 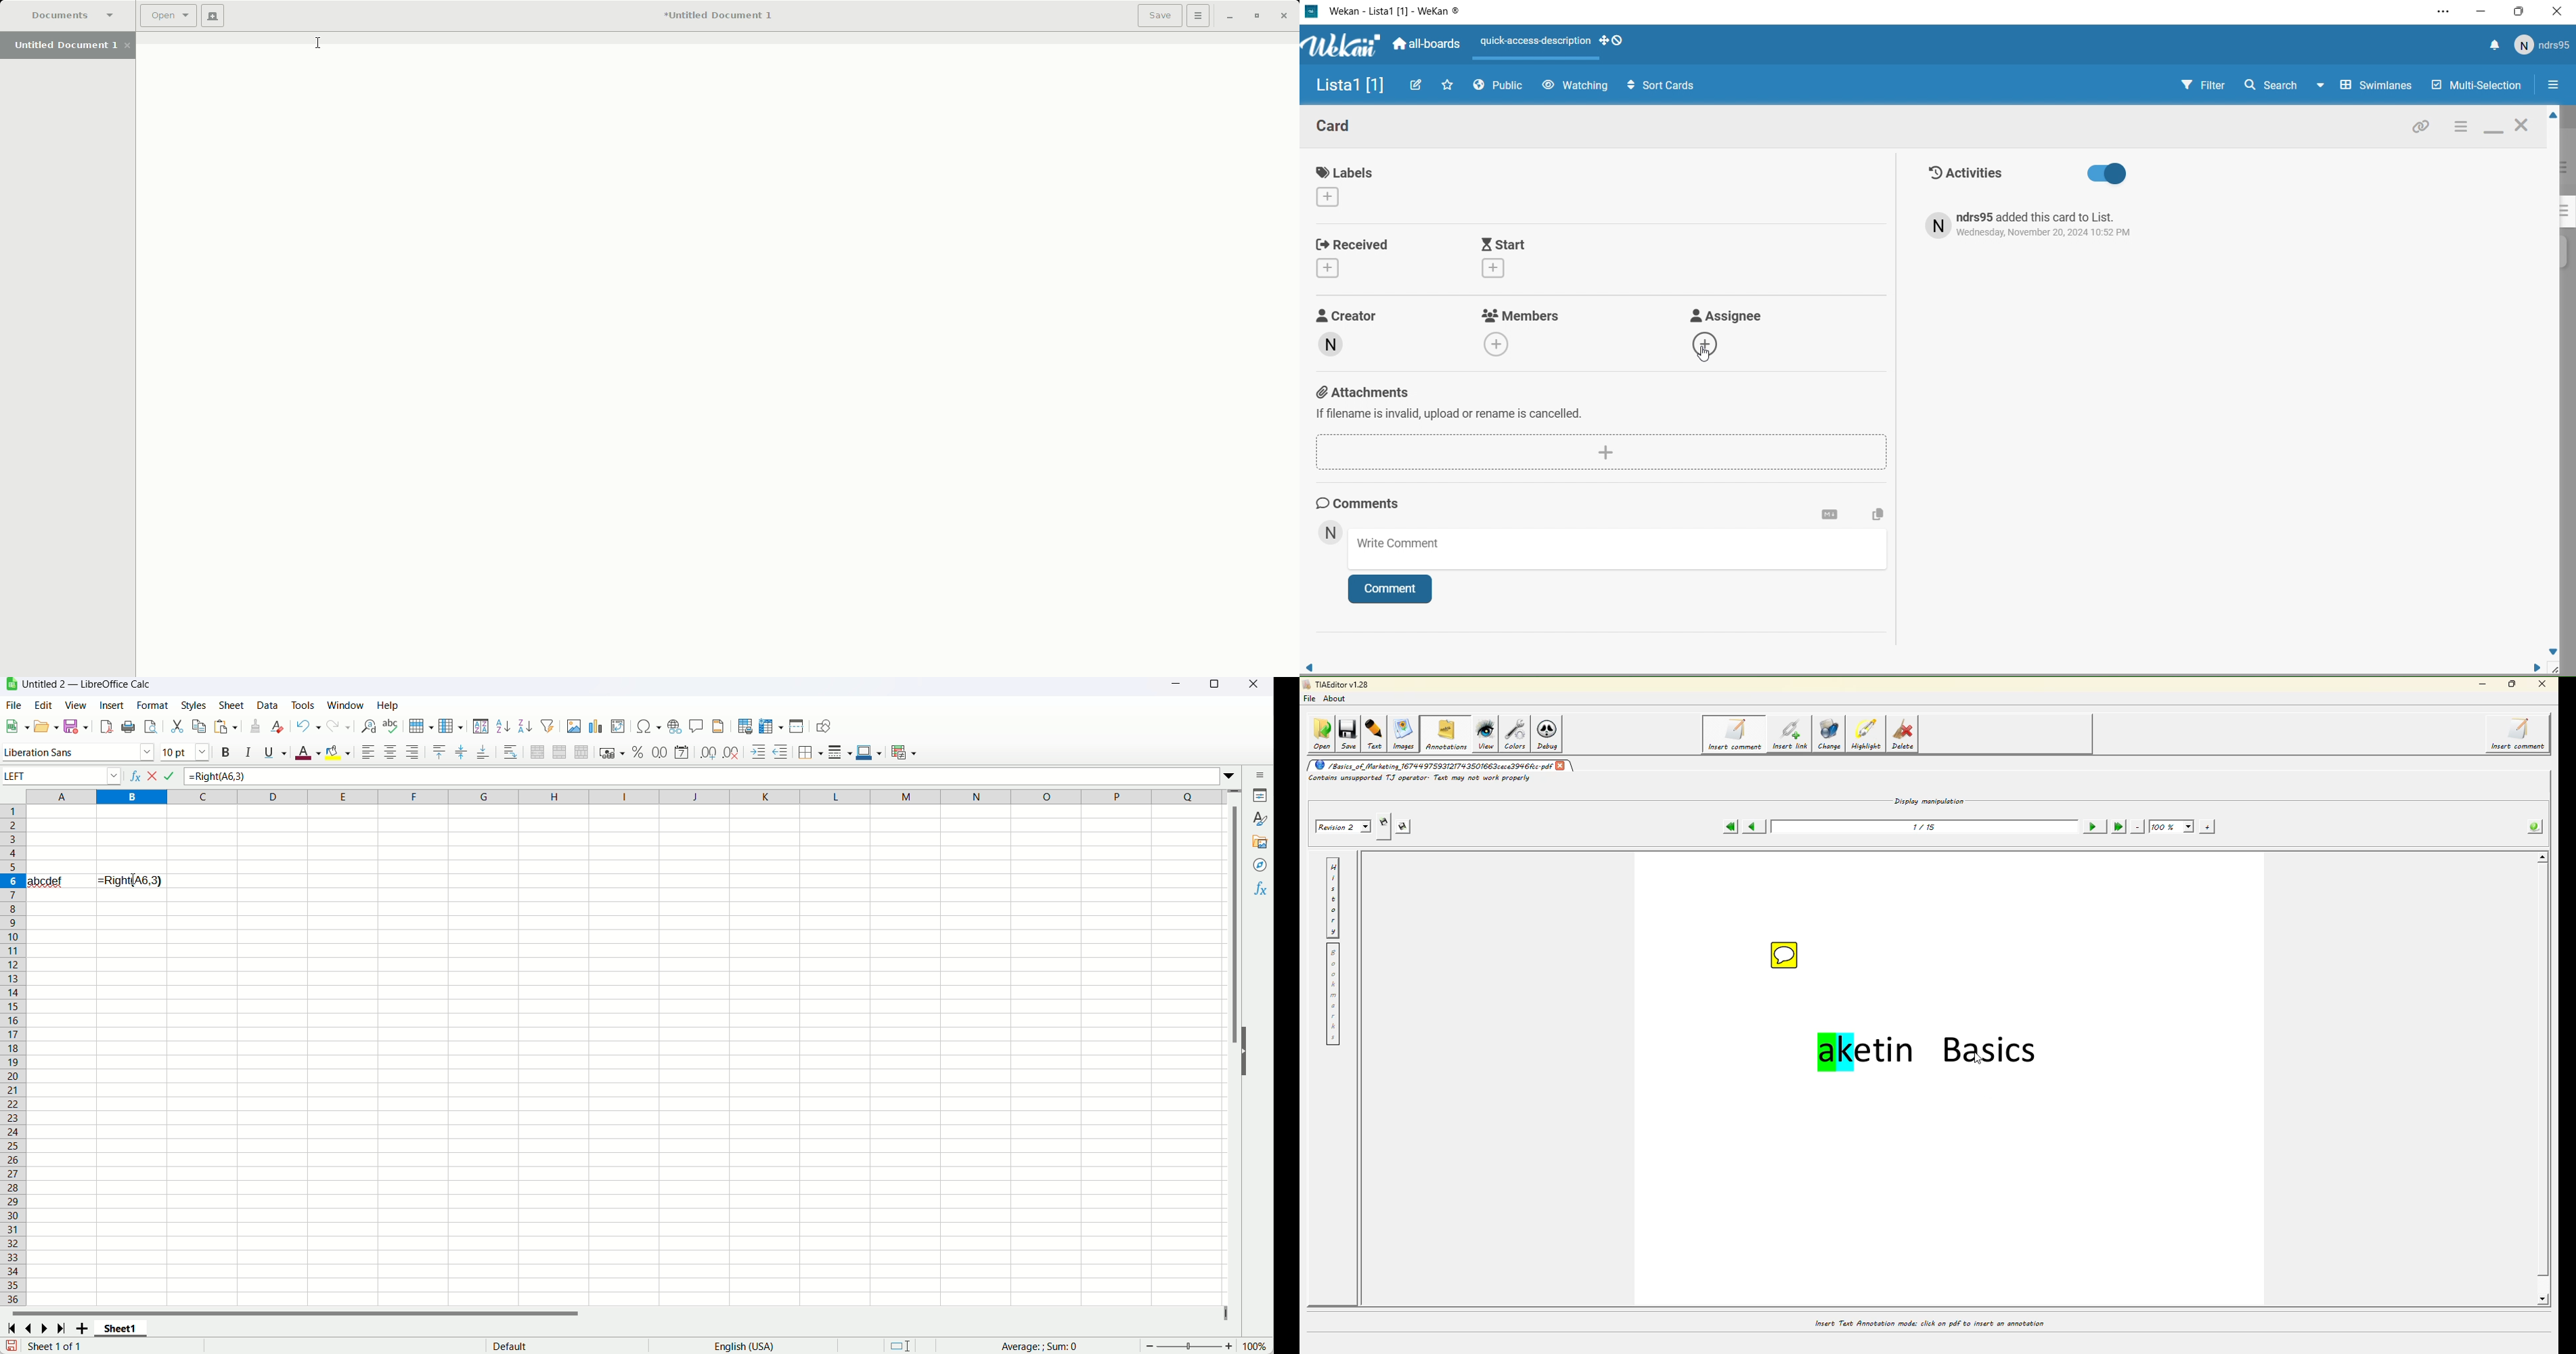 I want to click on Activities, so click(x=2028, y=174).